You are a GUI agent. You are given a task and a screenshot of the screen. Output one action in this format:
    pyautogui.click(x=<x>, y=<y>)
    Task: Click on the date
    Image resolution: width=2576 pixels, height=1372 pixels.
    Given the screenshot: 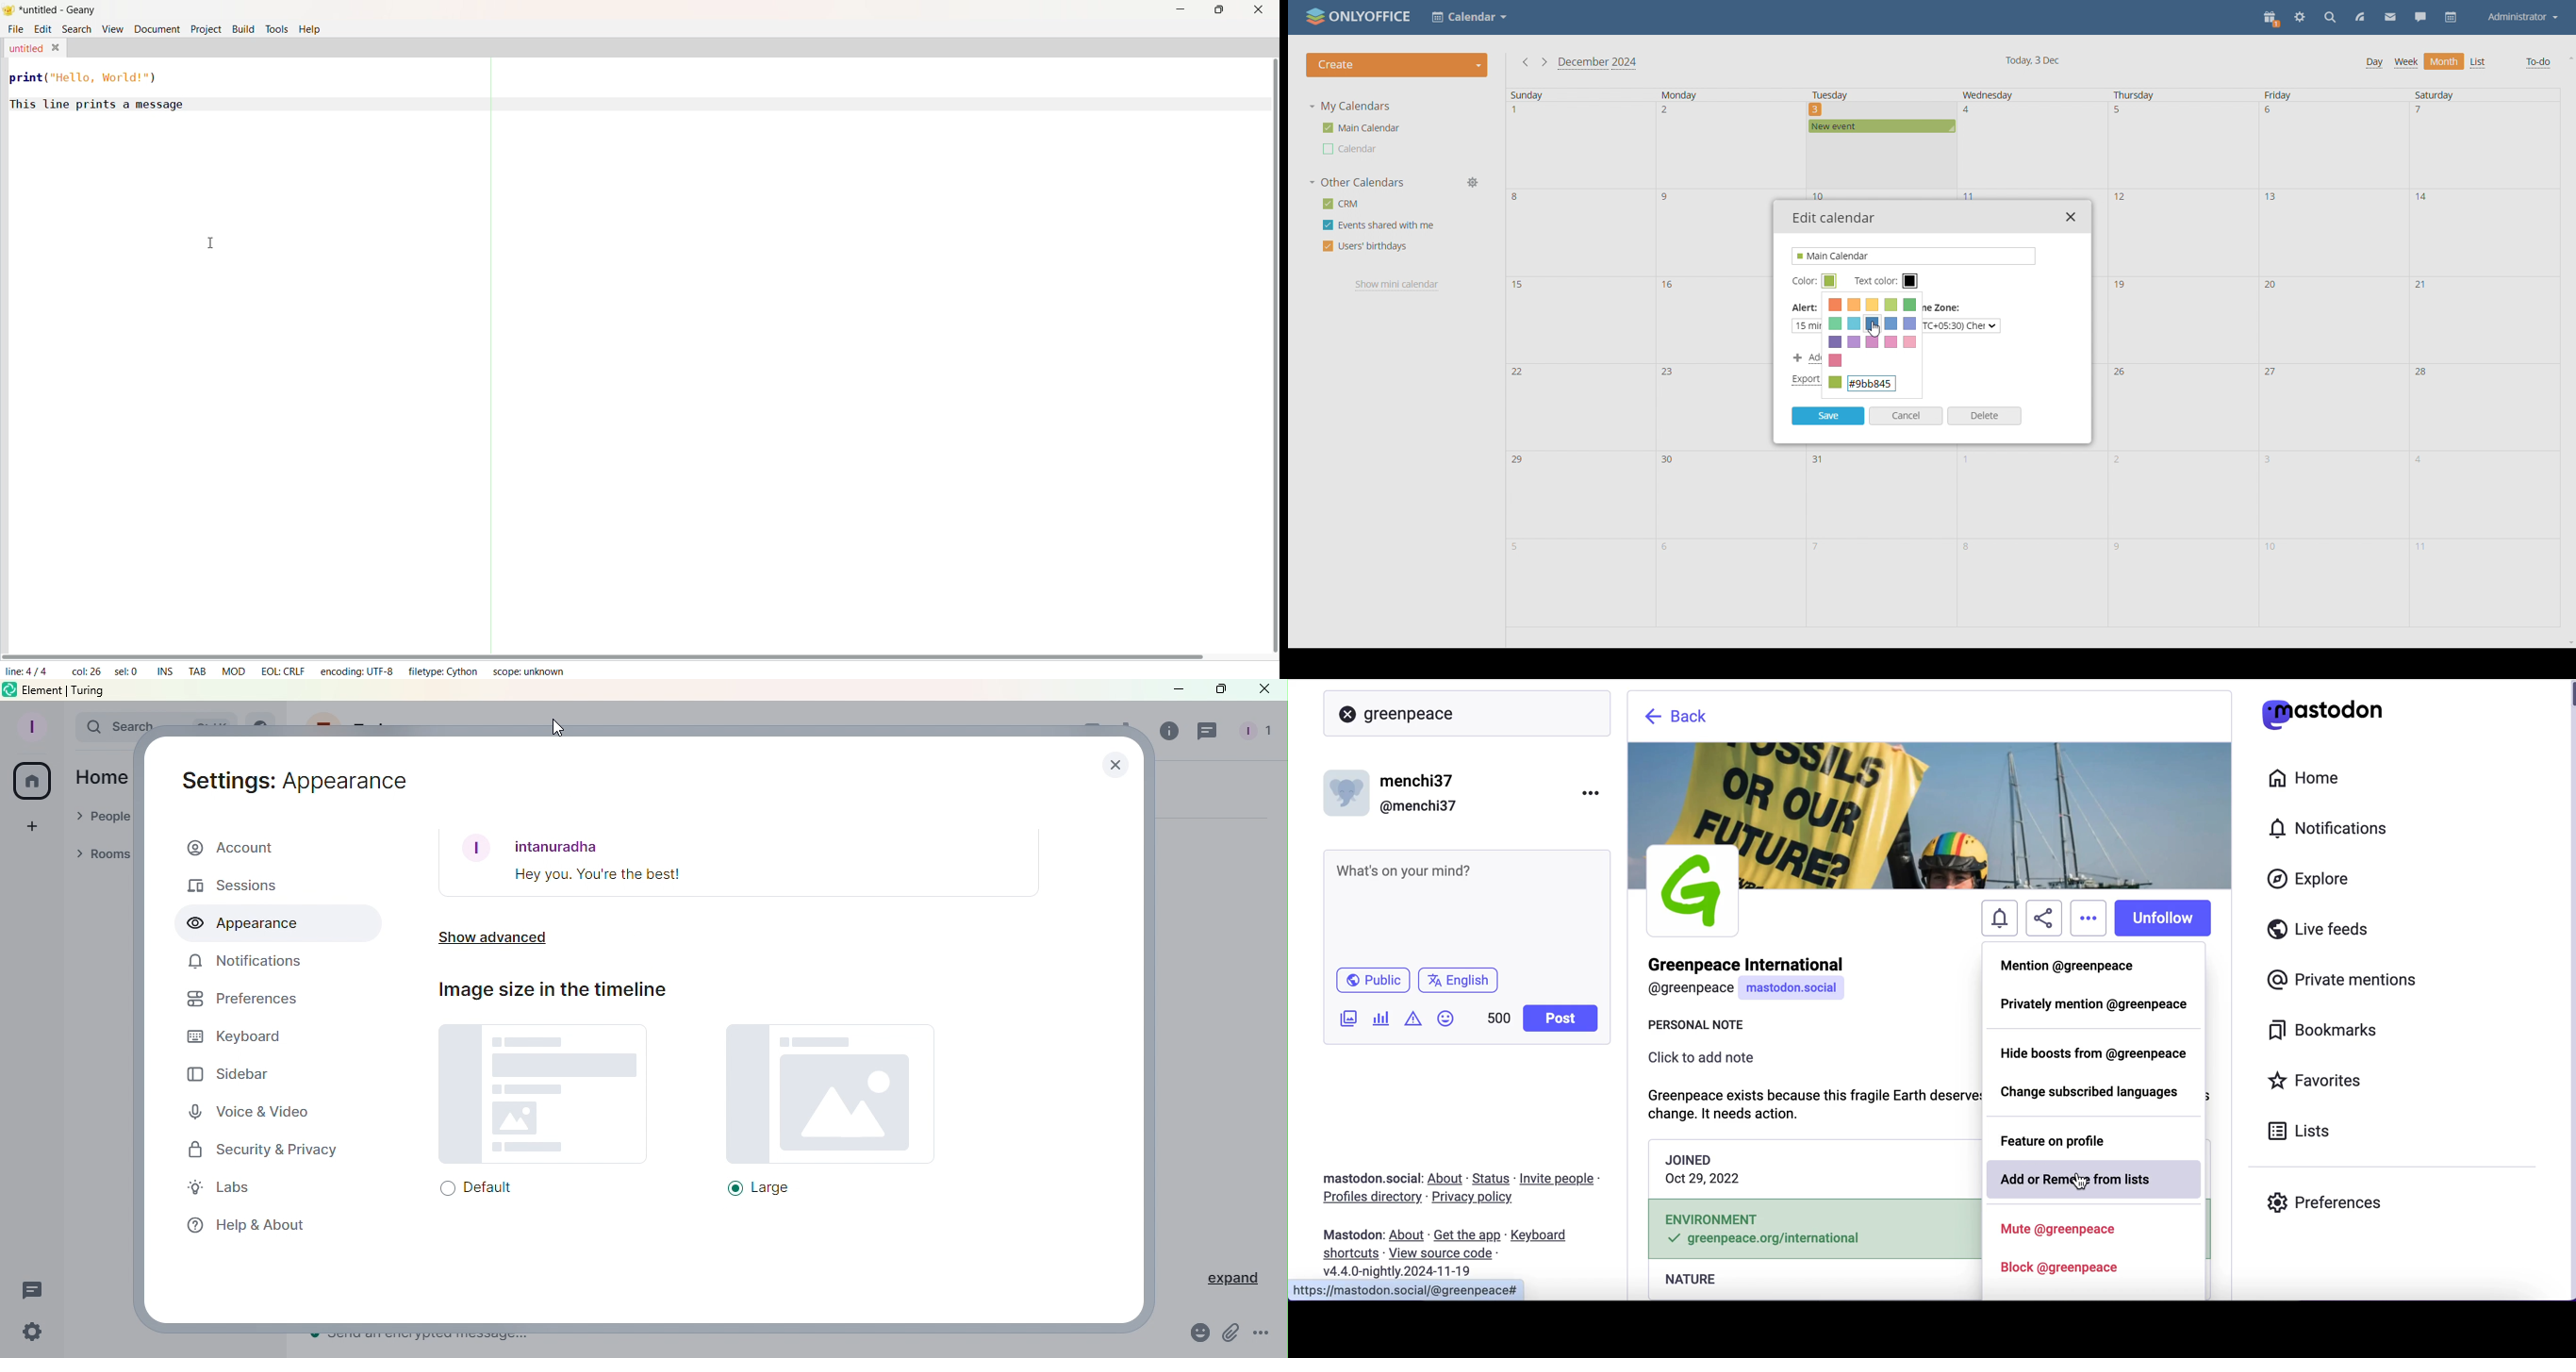 What is the action you would take?
    pyautogui.click(x=1577, y=494)
    